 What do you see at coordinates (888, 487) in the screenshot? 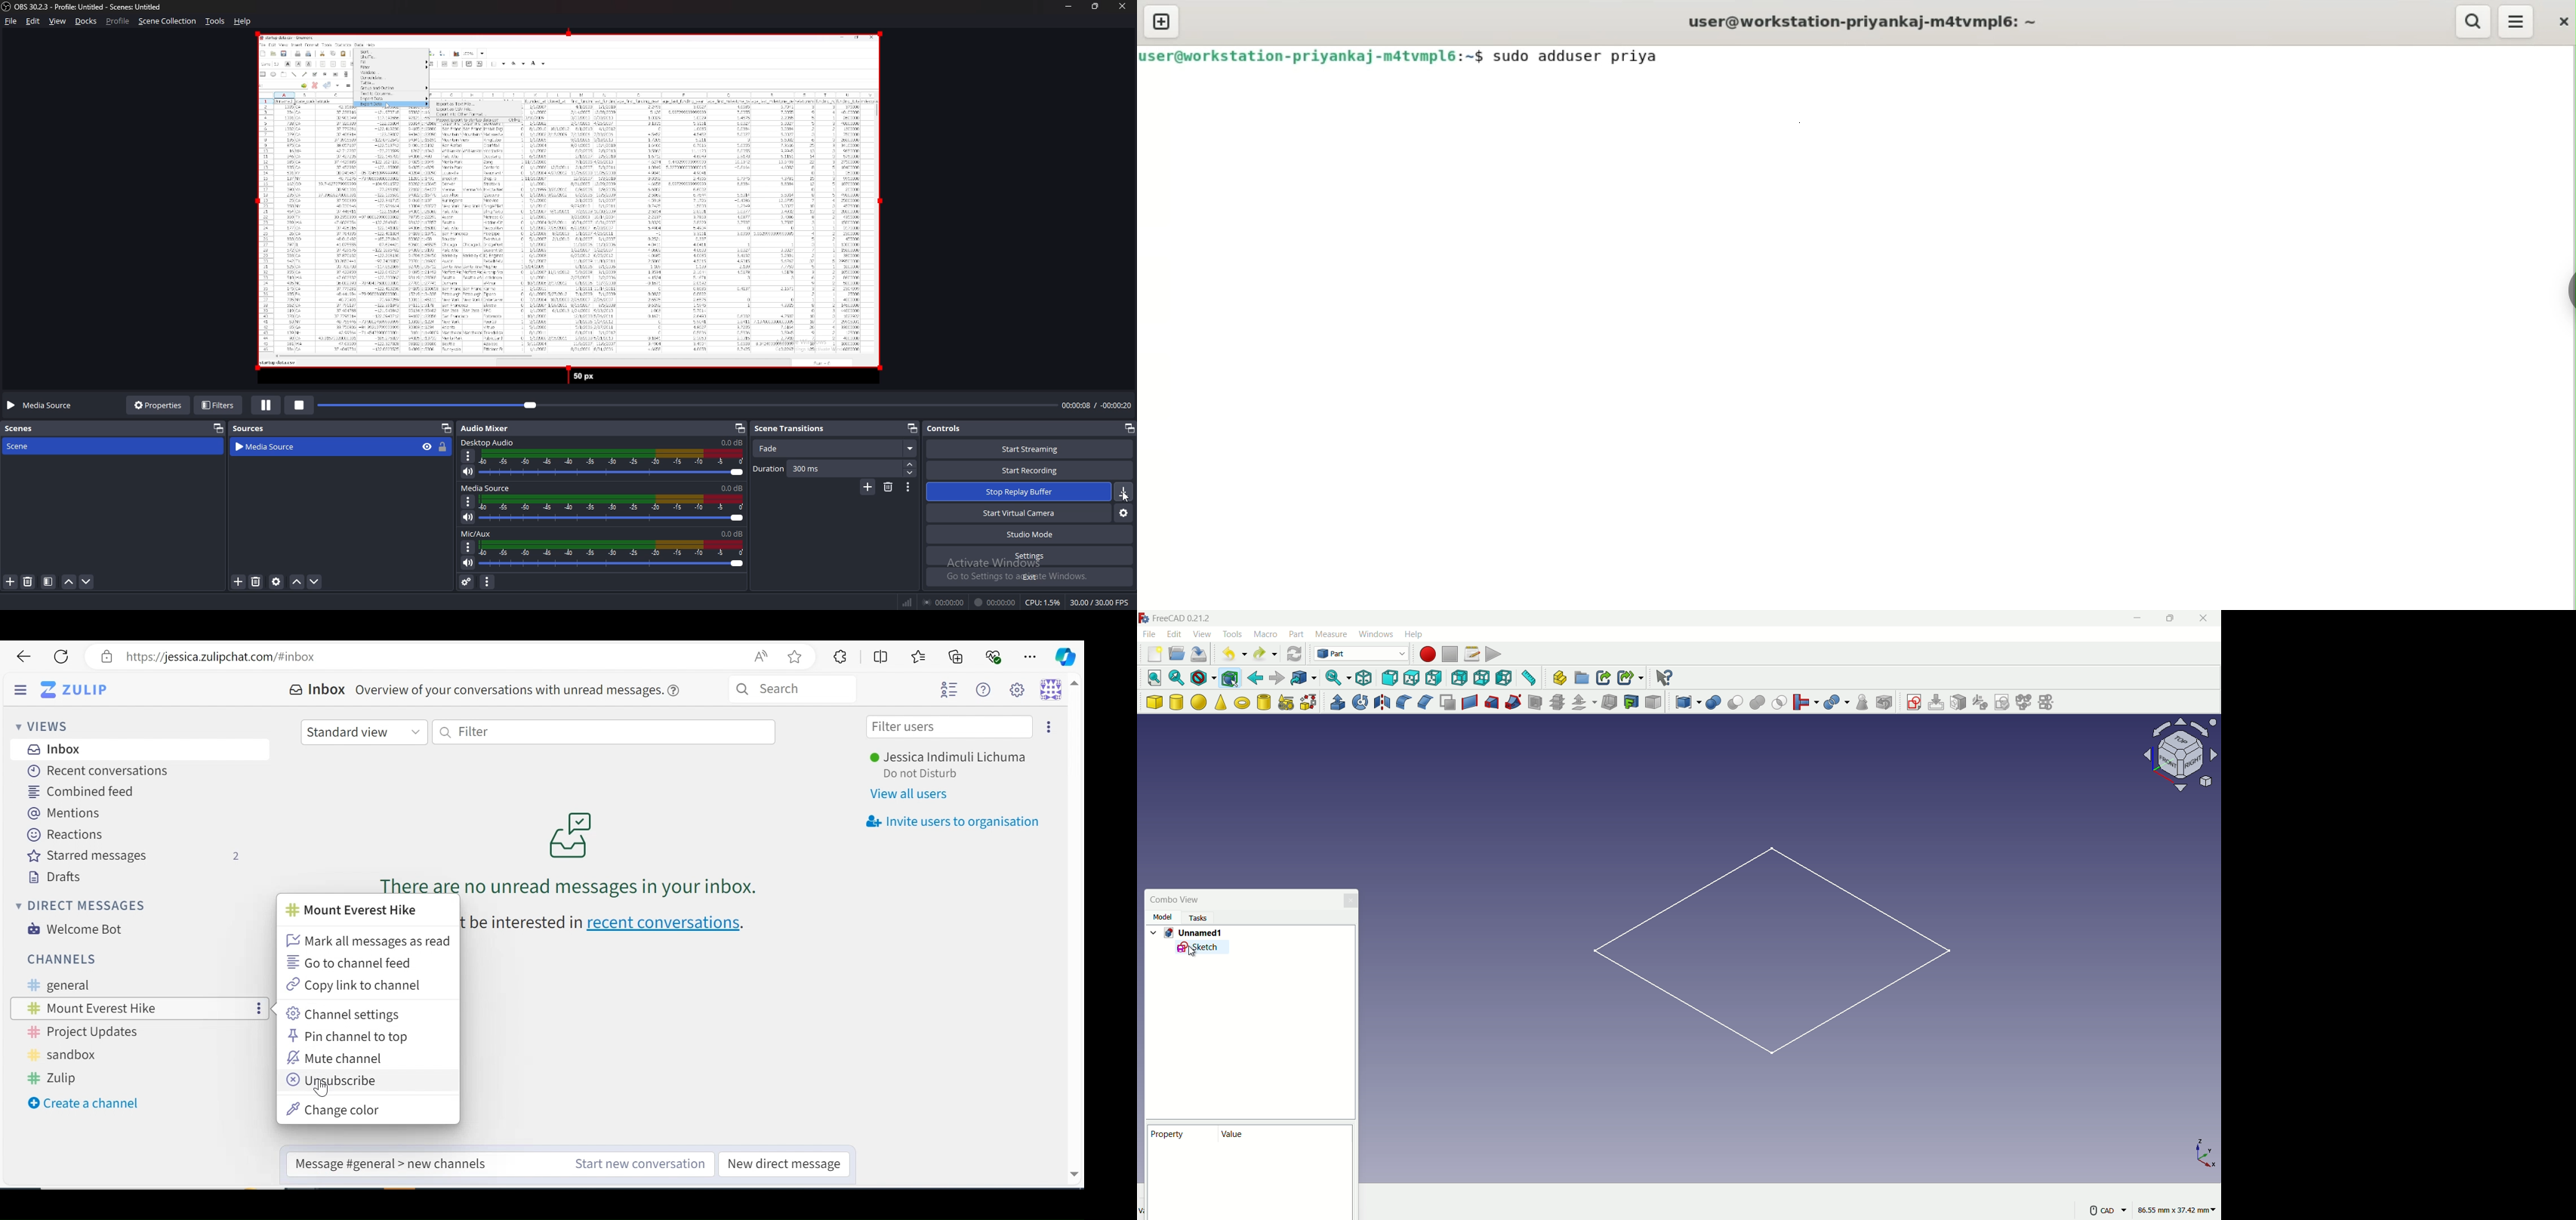
I see `delete transition` at bounding box center [888, 487].